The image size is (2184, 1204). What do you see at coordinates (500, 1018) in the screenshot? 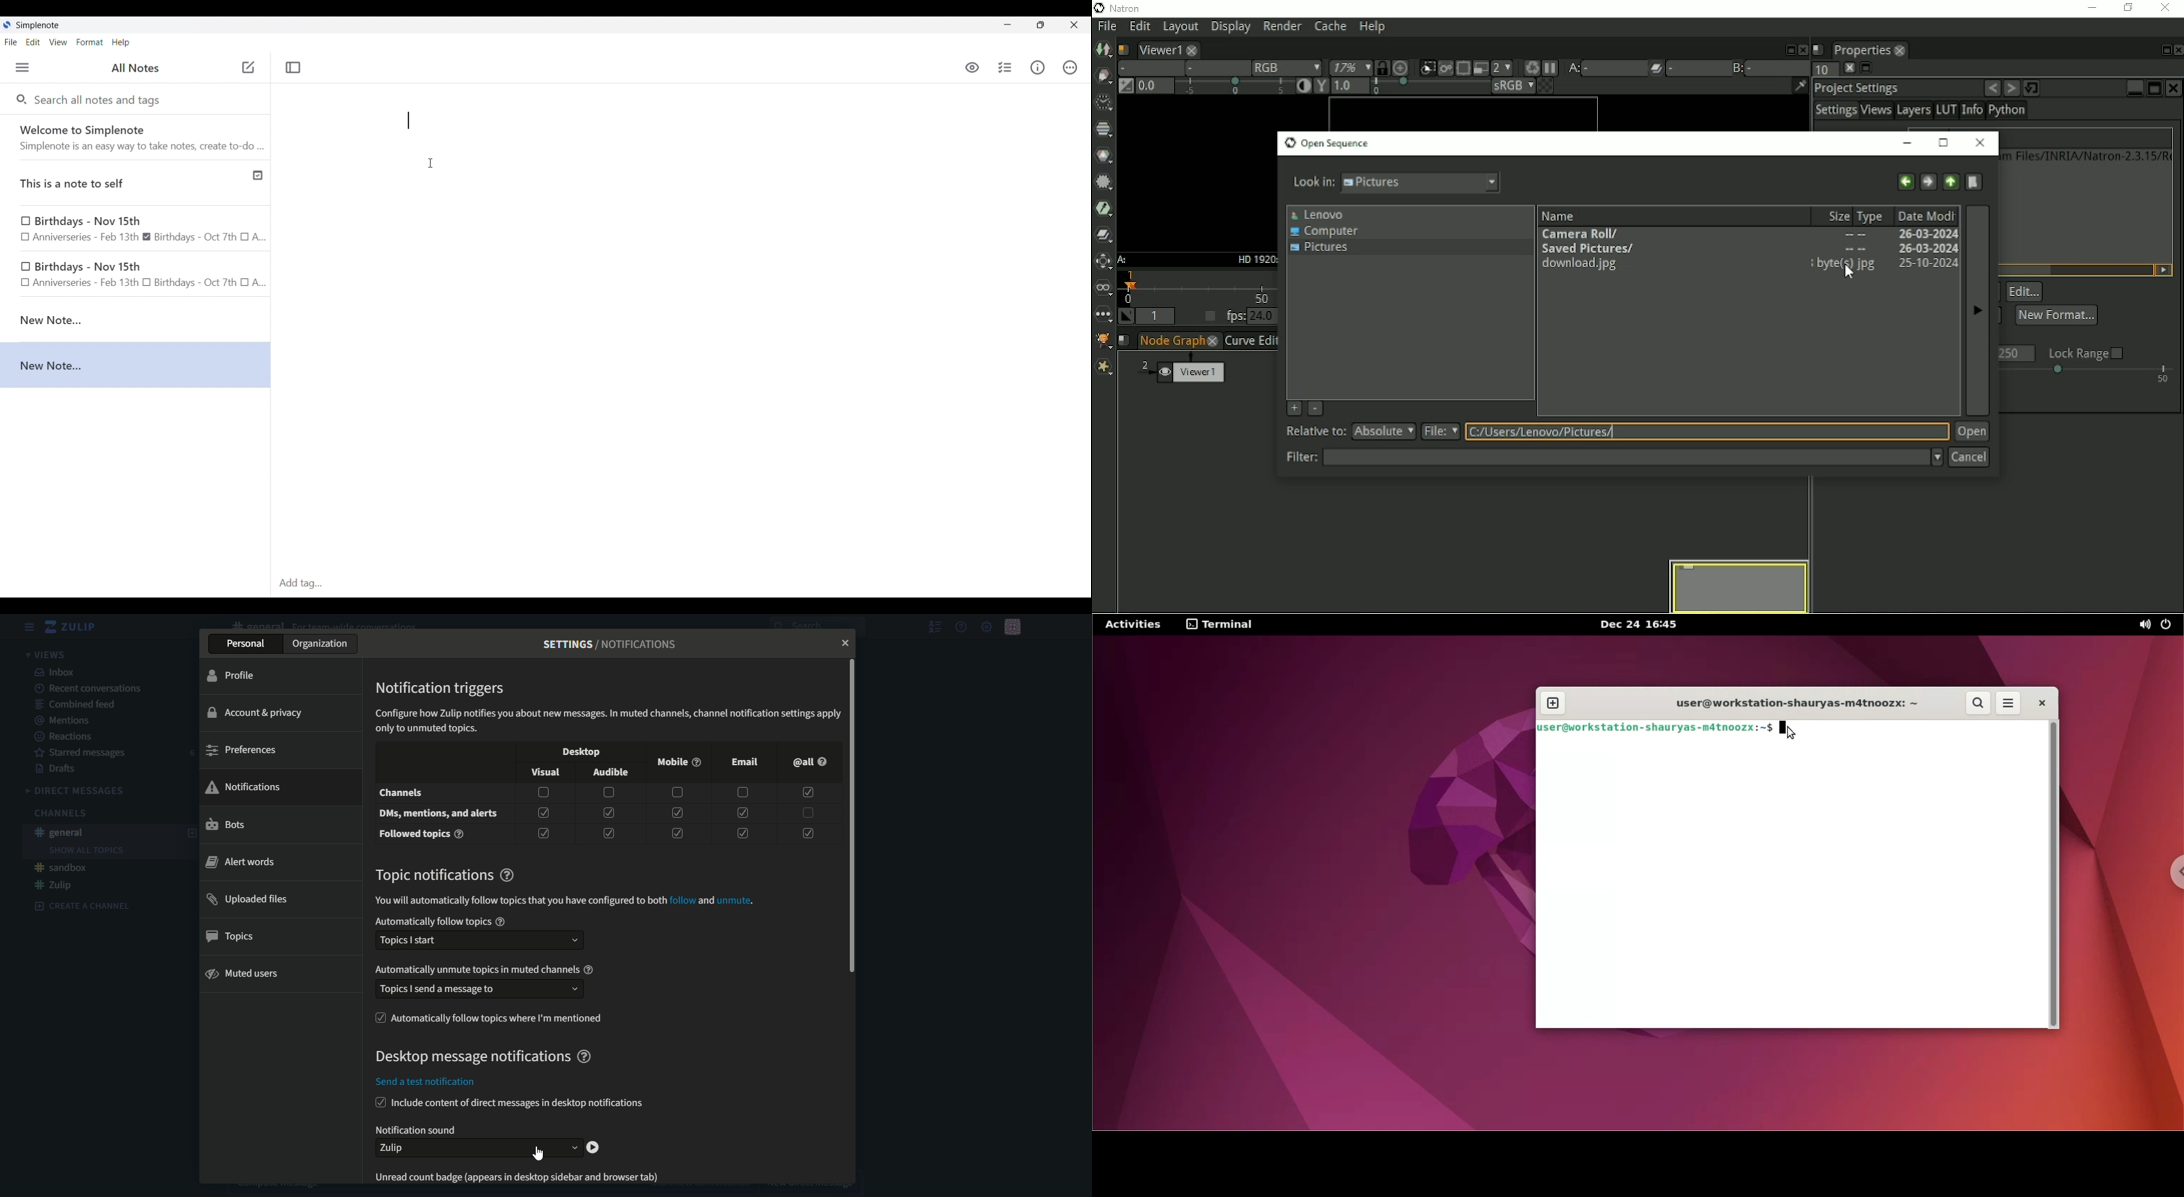
I see `text` at bounding box center [500, 1018].